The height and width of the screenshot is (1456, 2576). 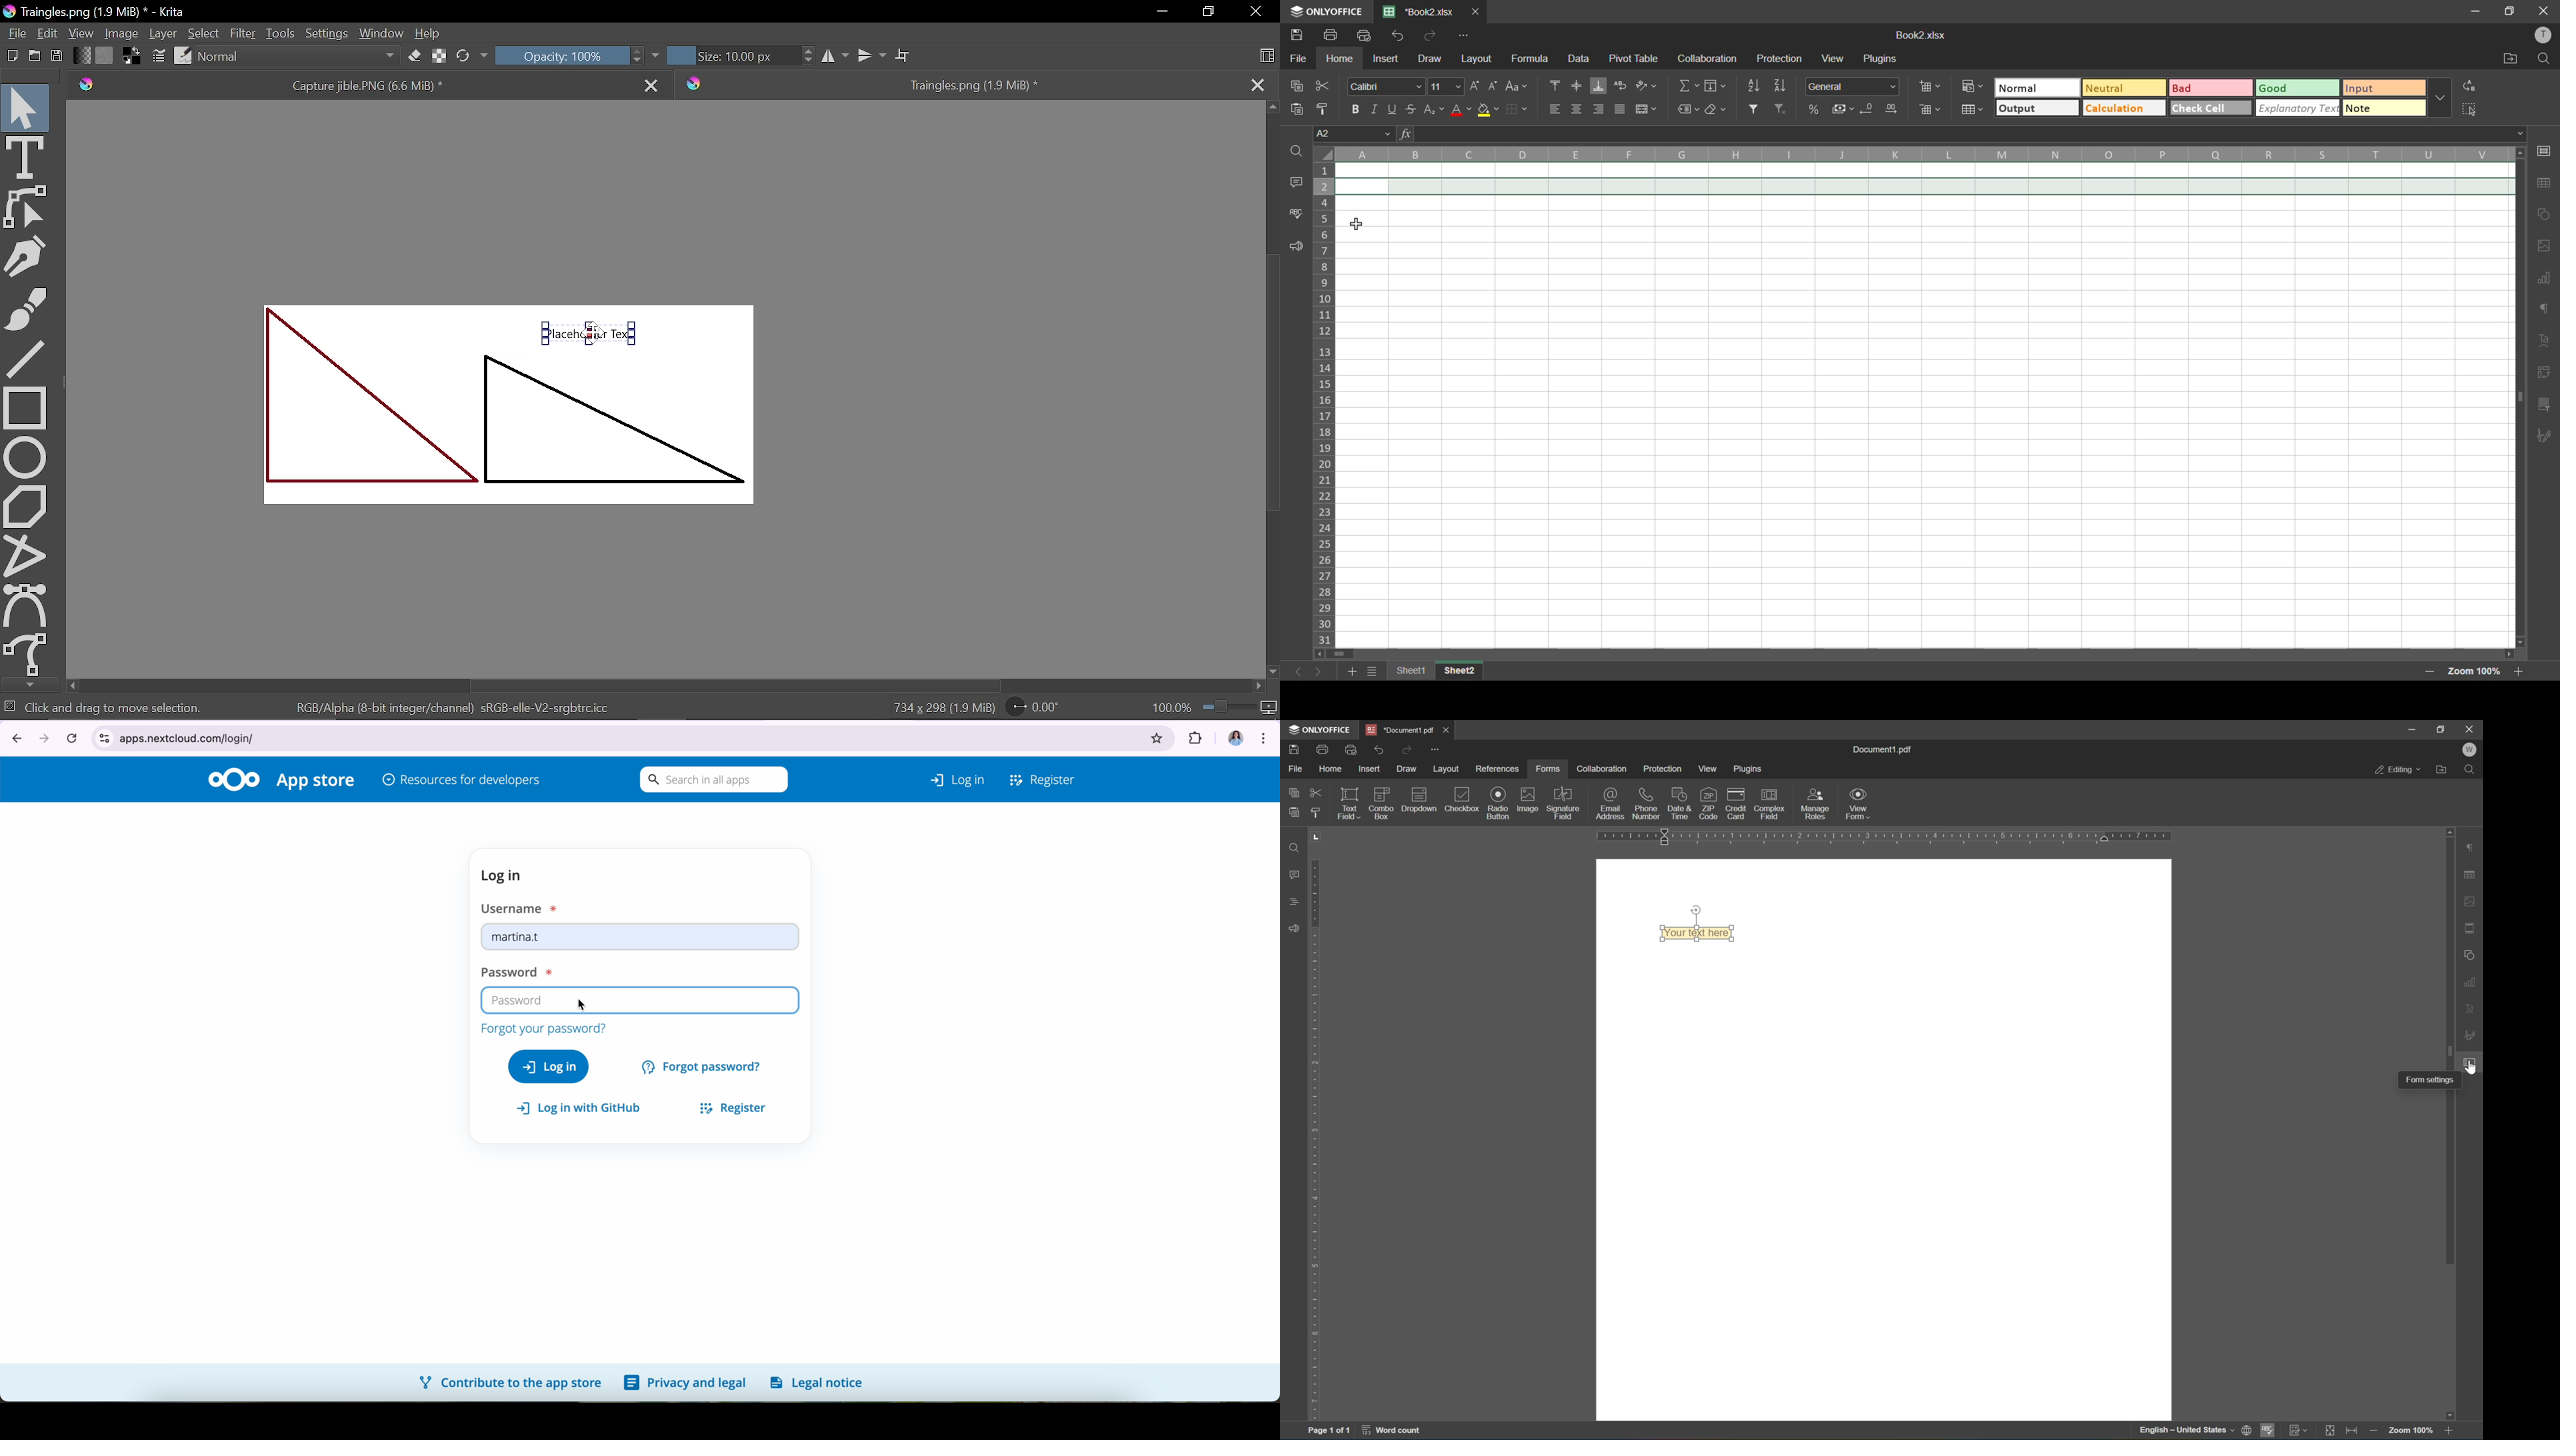 I want to click on percent, so click(x=1817, y=111).